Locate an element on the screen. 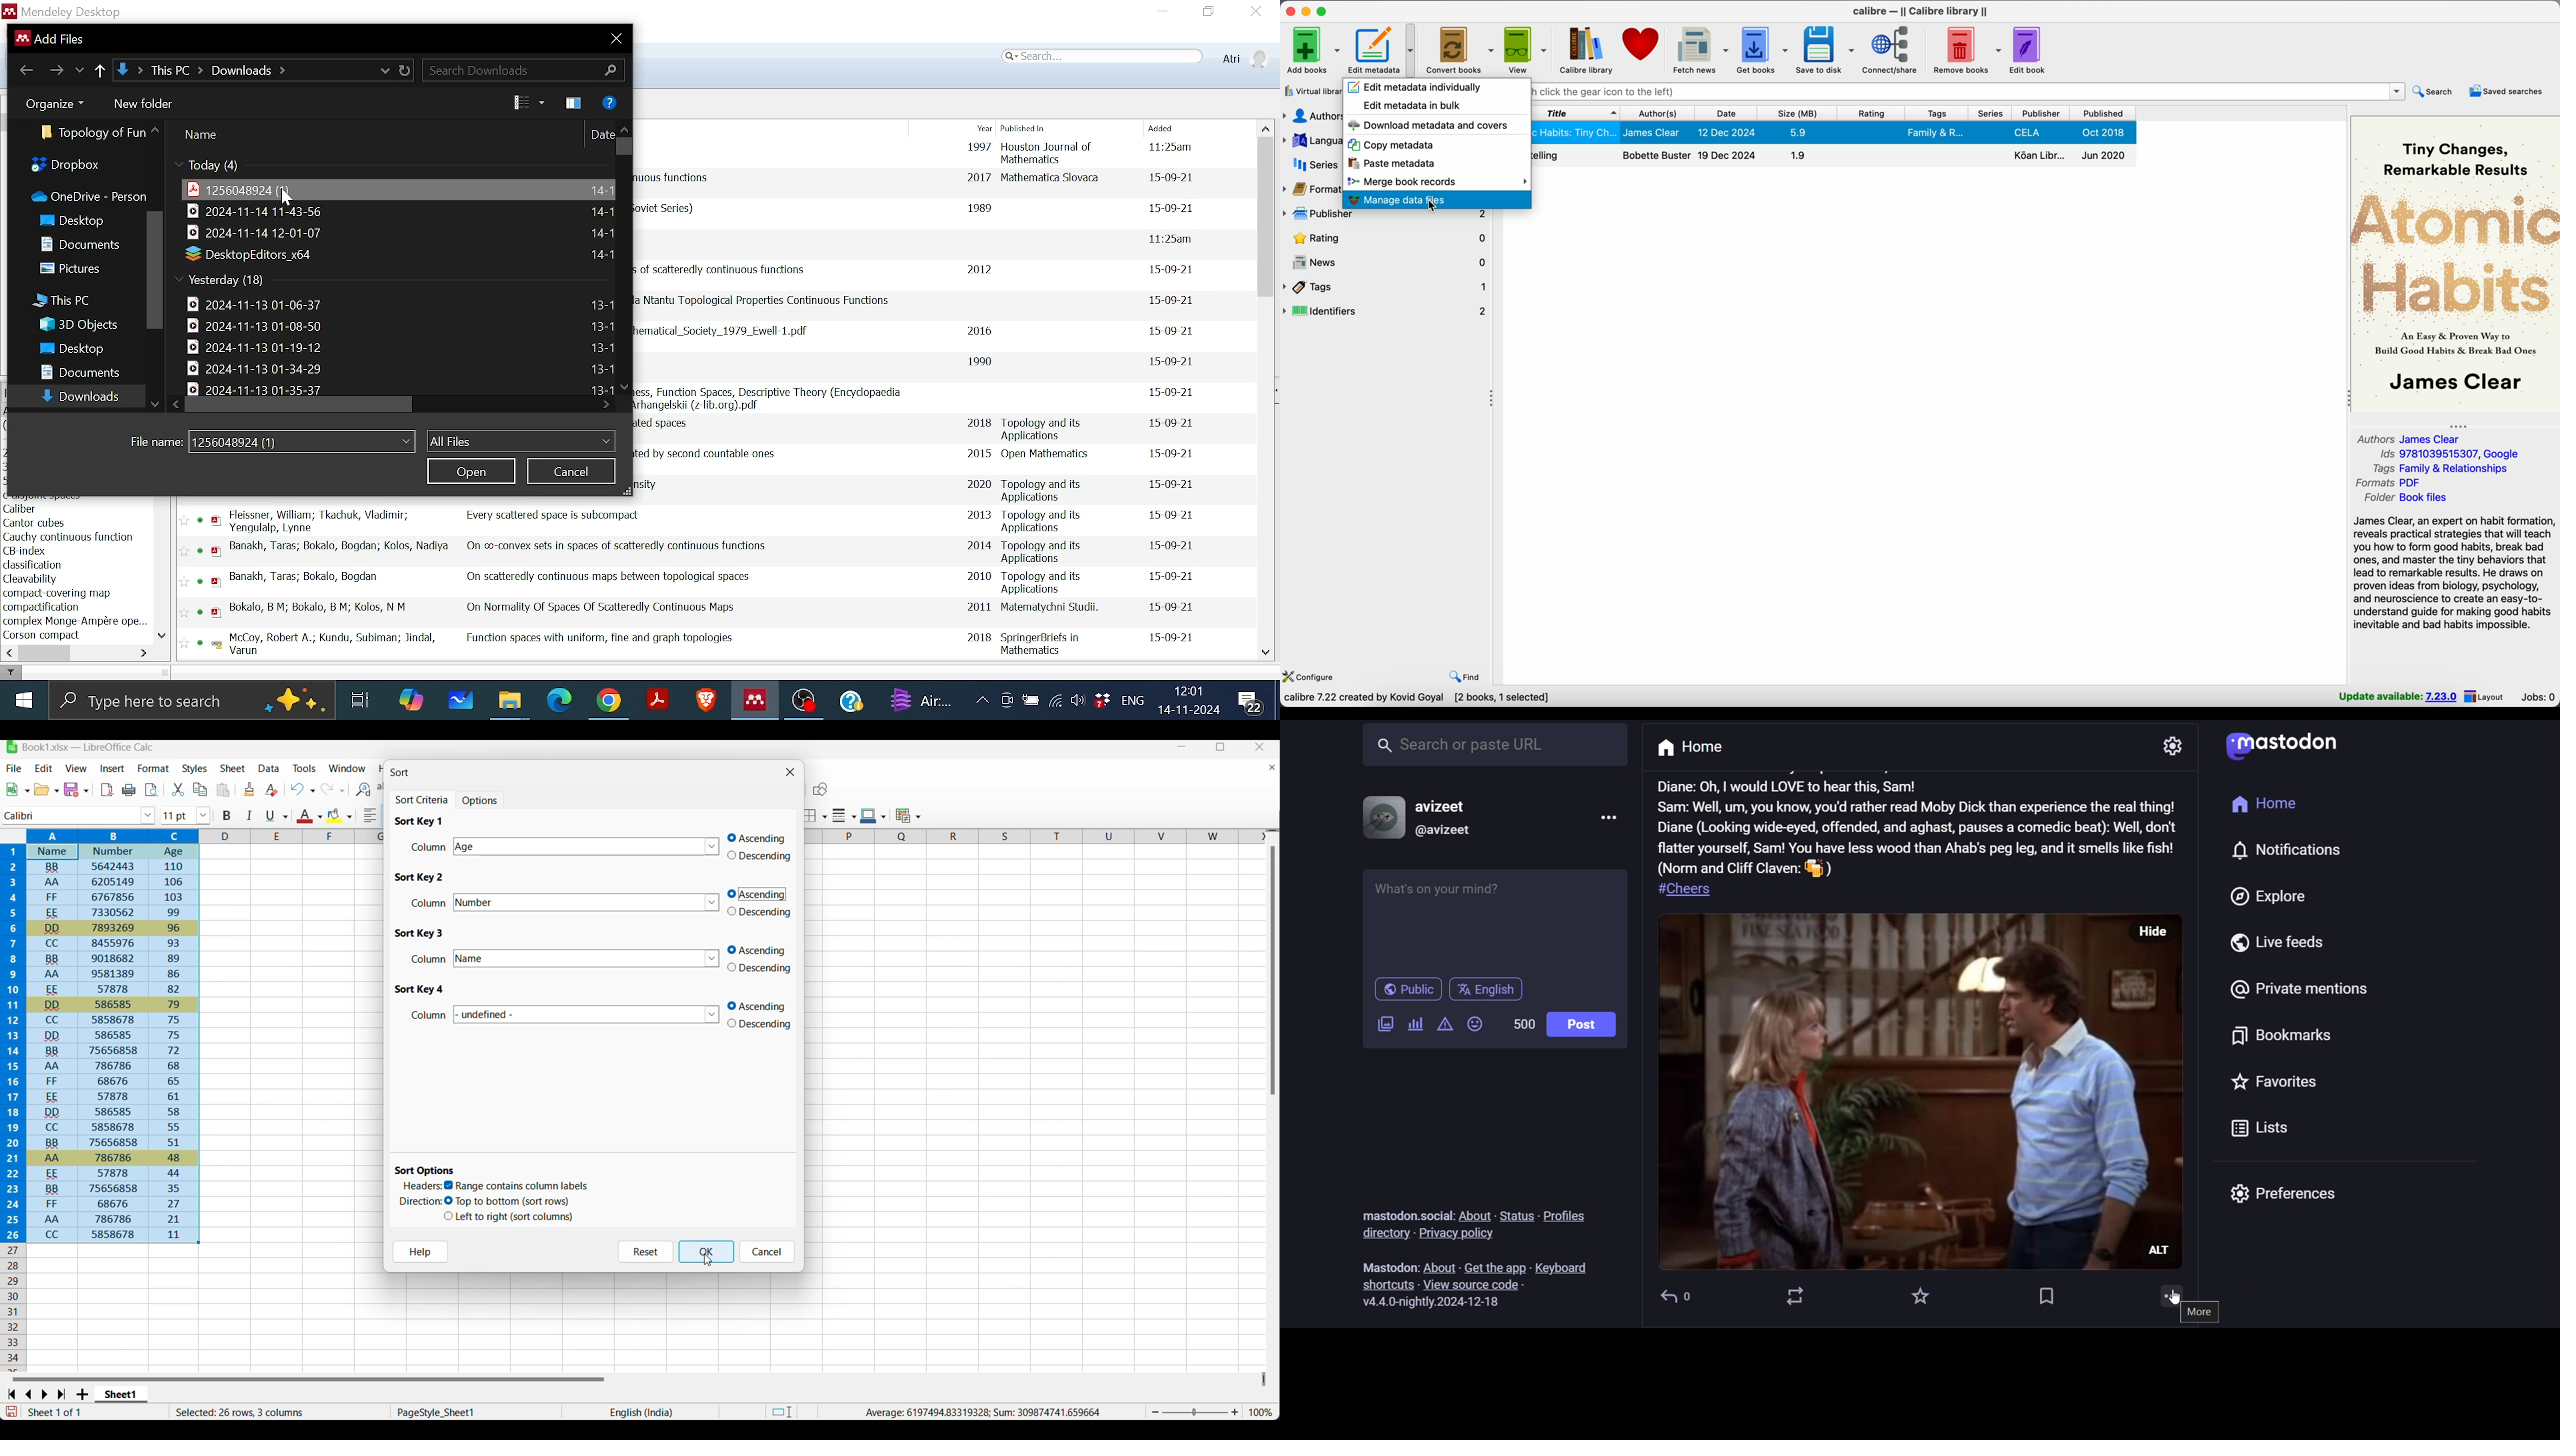 The height and width of the screenshot is (1456, 2576).  is located at coordinates (1265, 126).